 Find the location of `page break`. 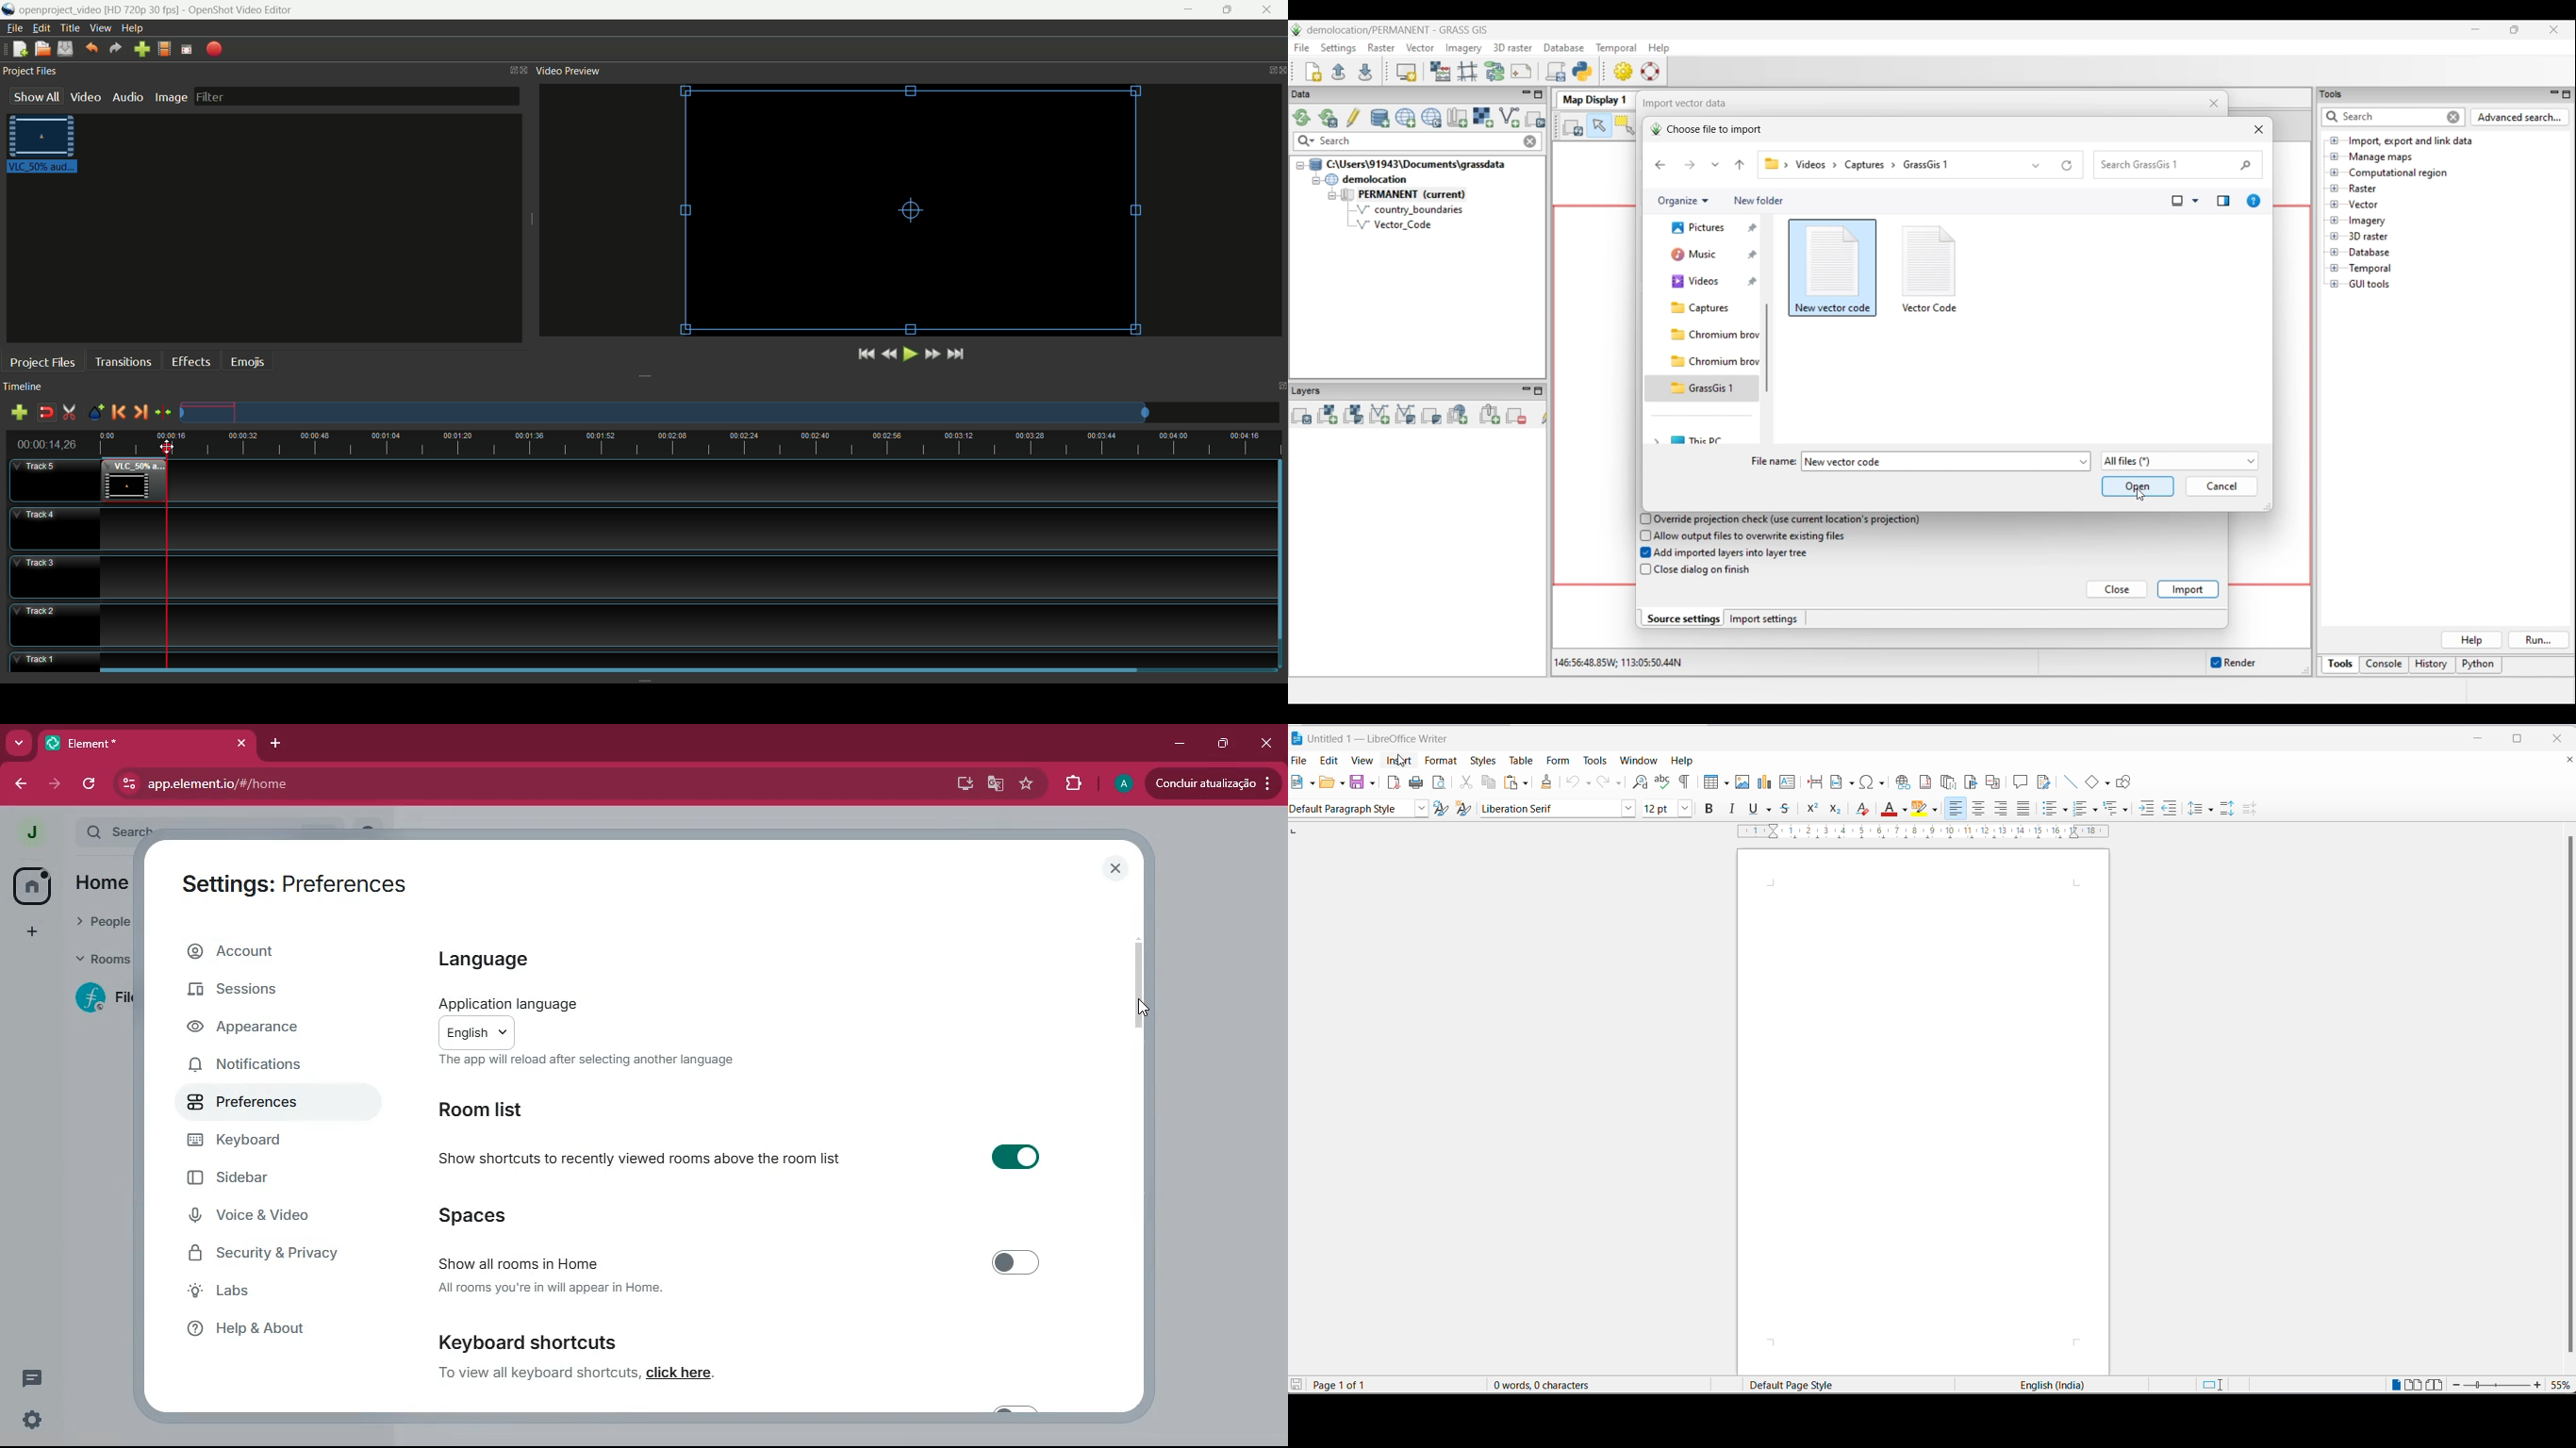

page break is located at coordinates (1814, 782).